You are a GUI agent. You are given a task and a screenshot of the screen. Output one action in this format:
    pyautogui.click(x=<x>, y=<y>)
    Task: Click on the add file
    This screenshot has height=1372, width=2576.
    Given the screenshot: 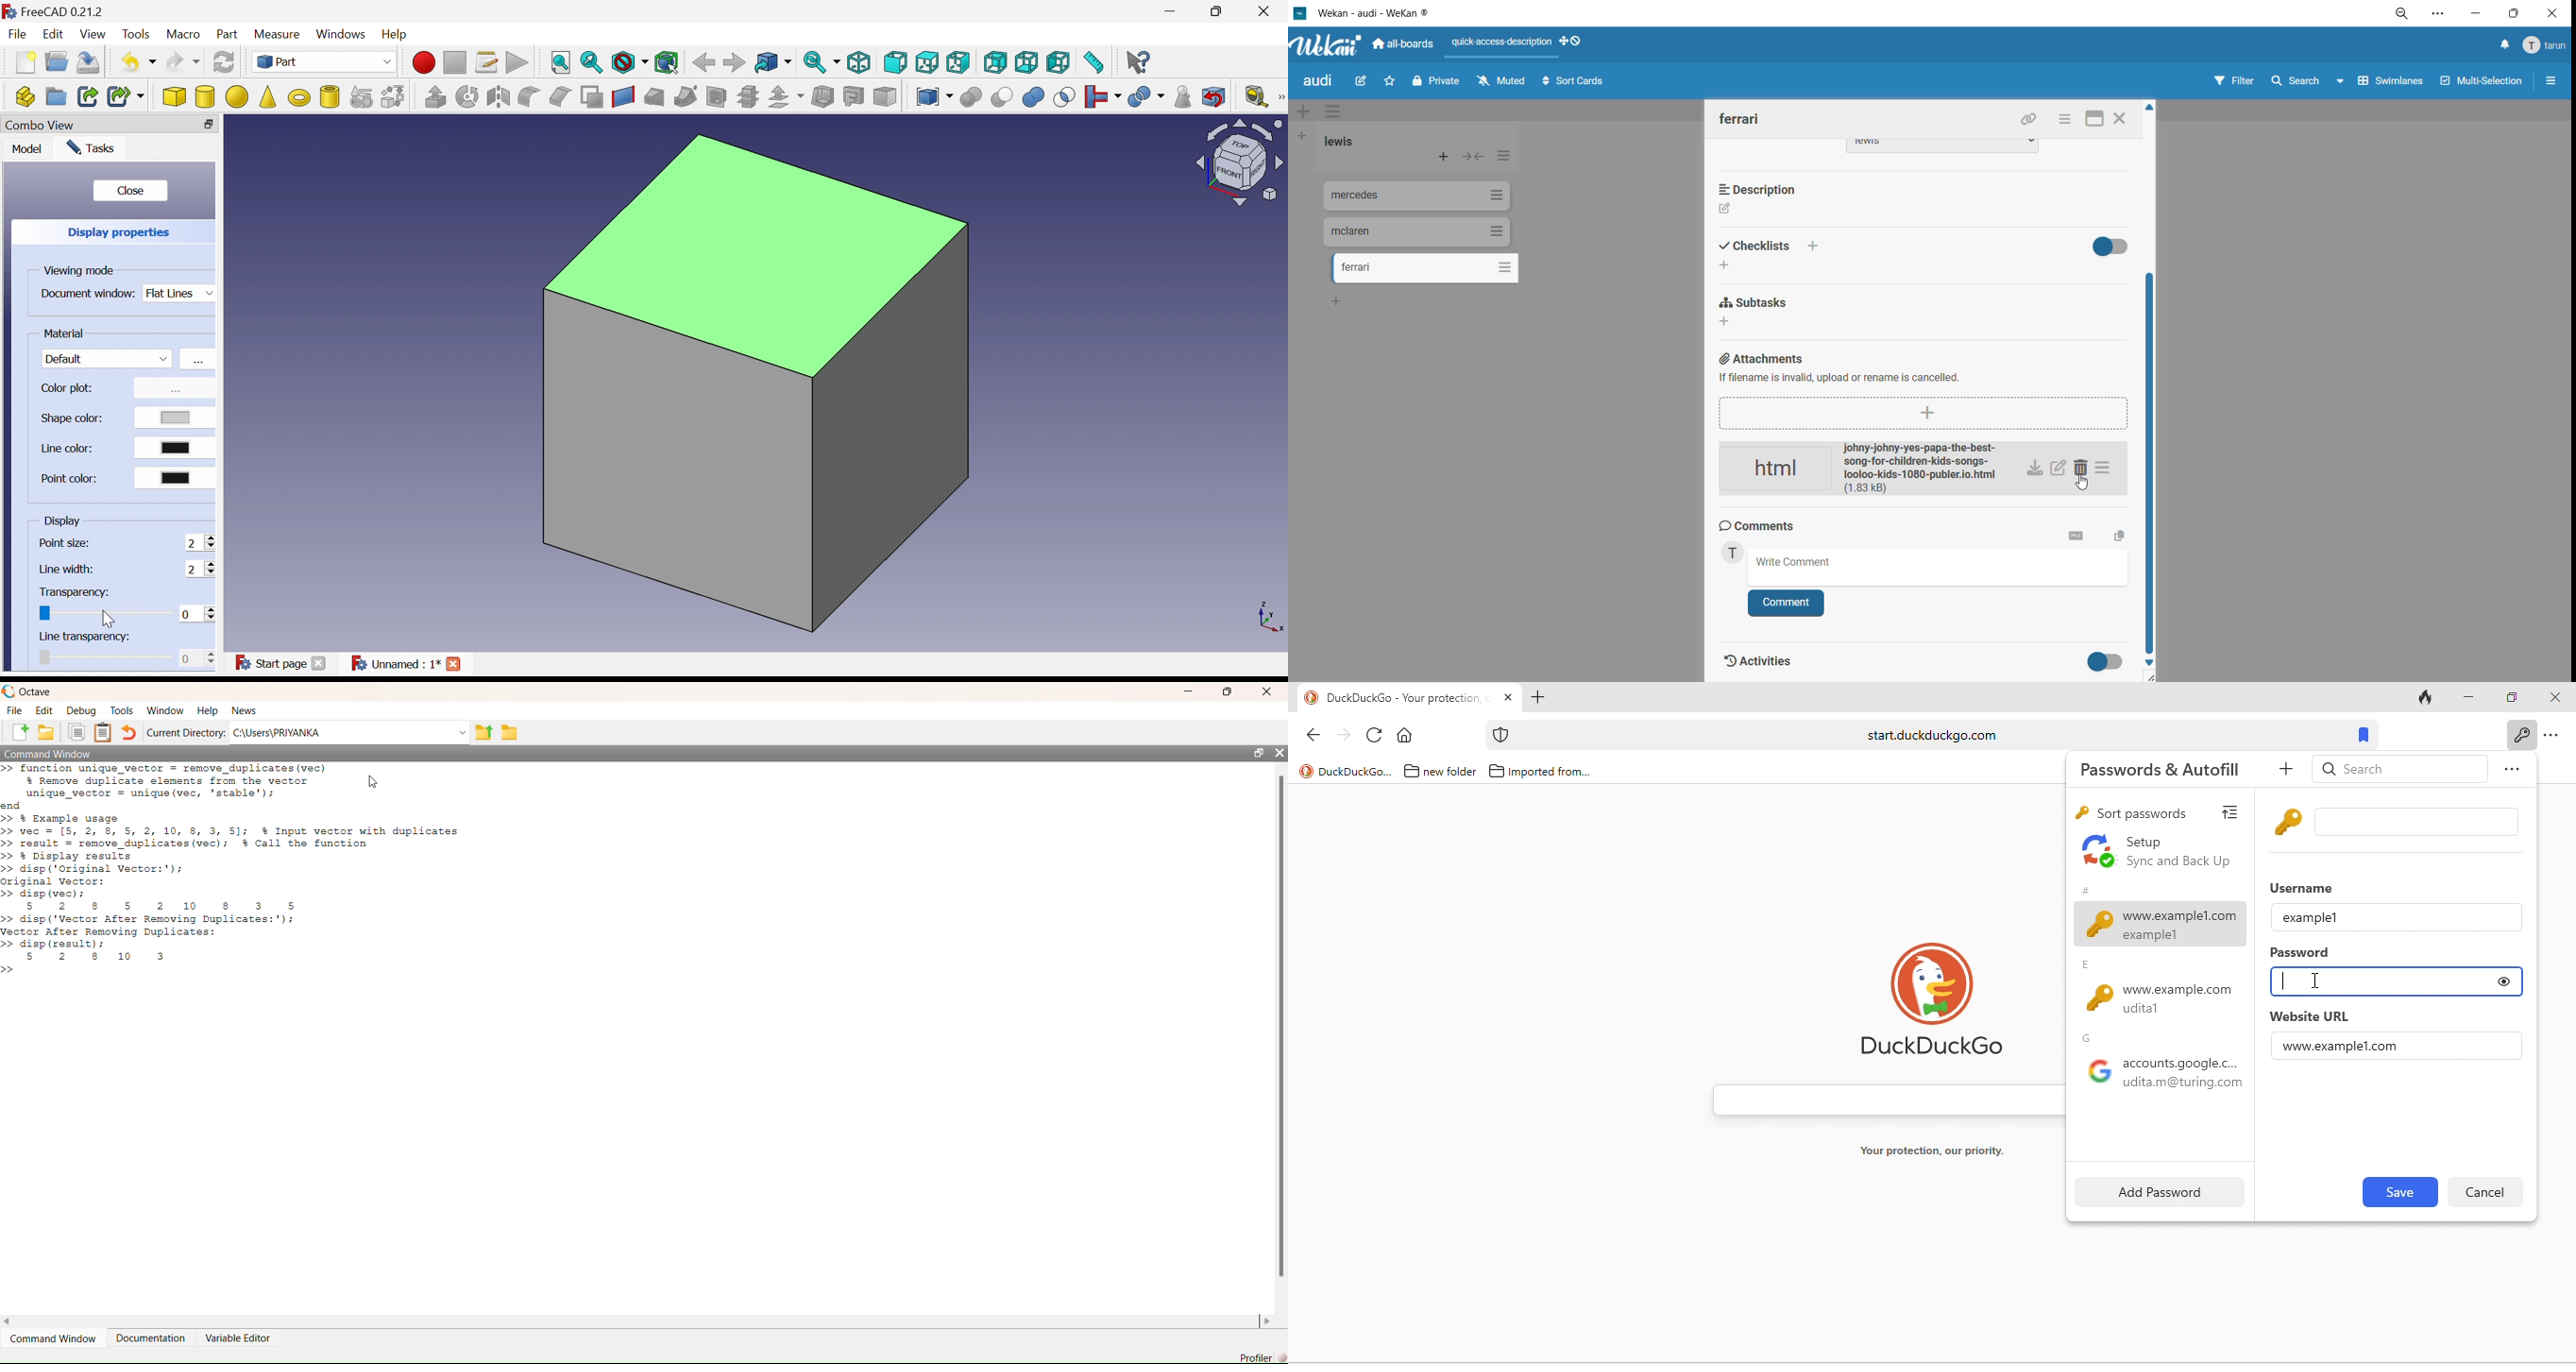 What is the action you would take?
    pyautogui.click(x=20, y=732)
    